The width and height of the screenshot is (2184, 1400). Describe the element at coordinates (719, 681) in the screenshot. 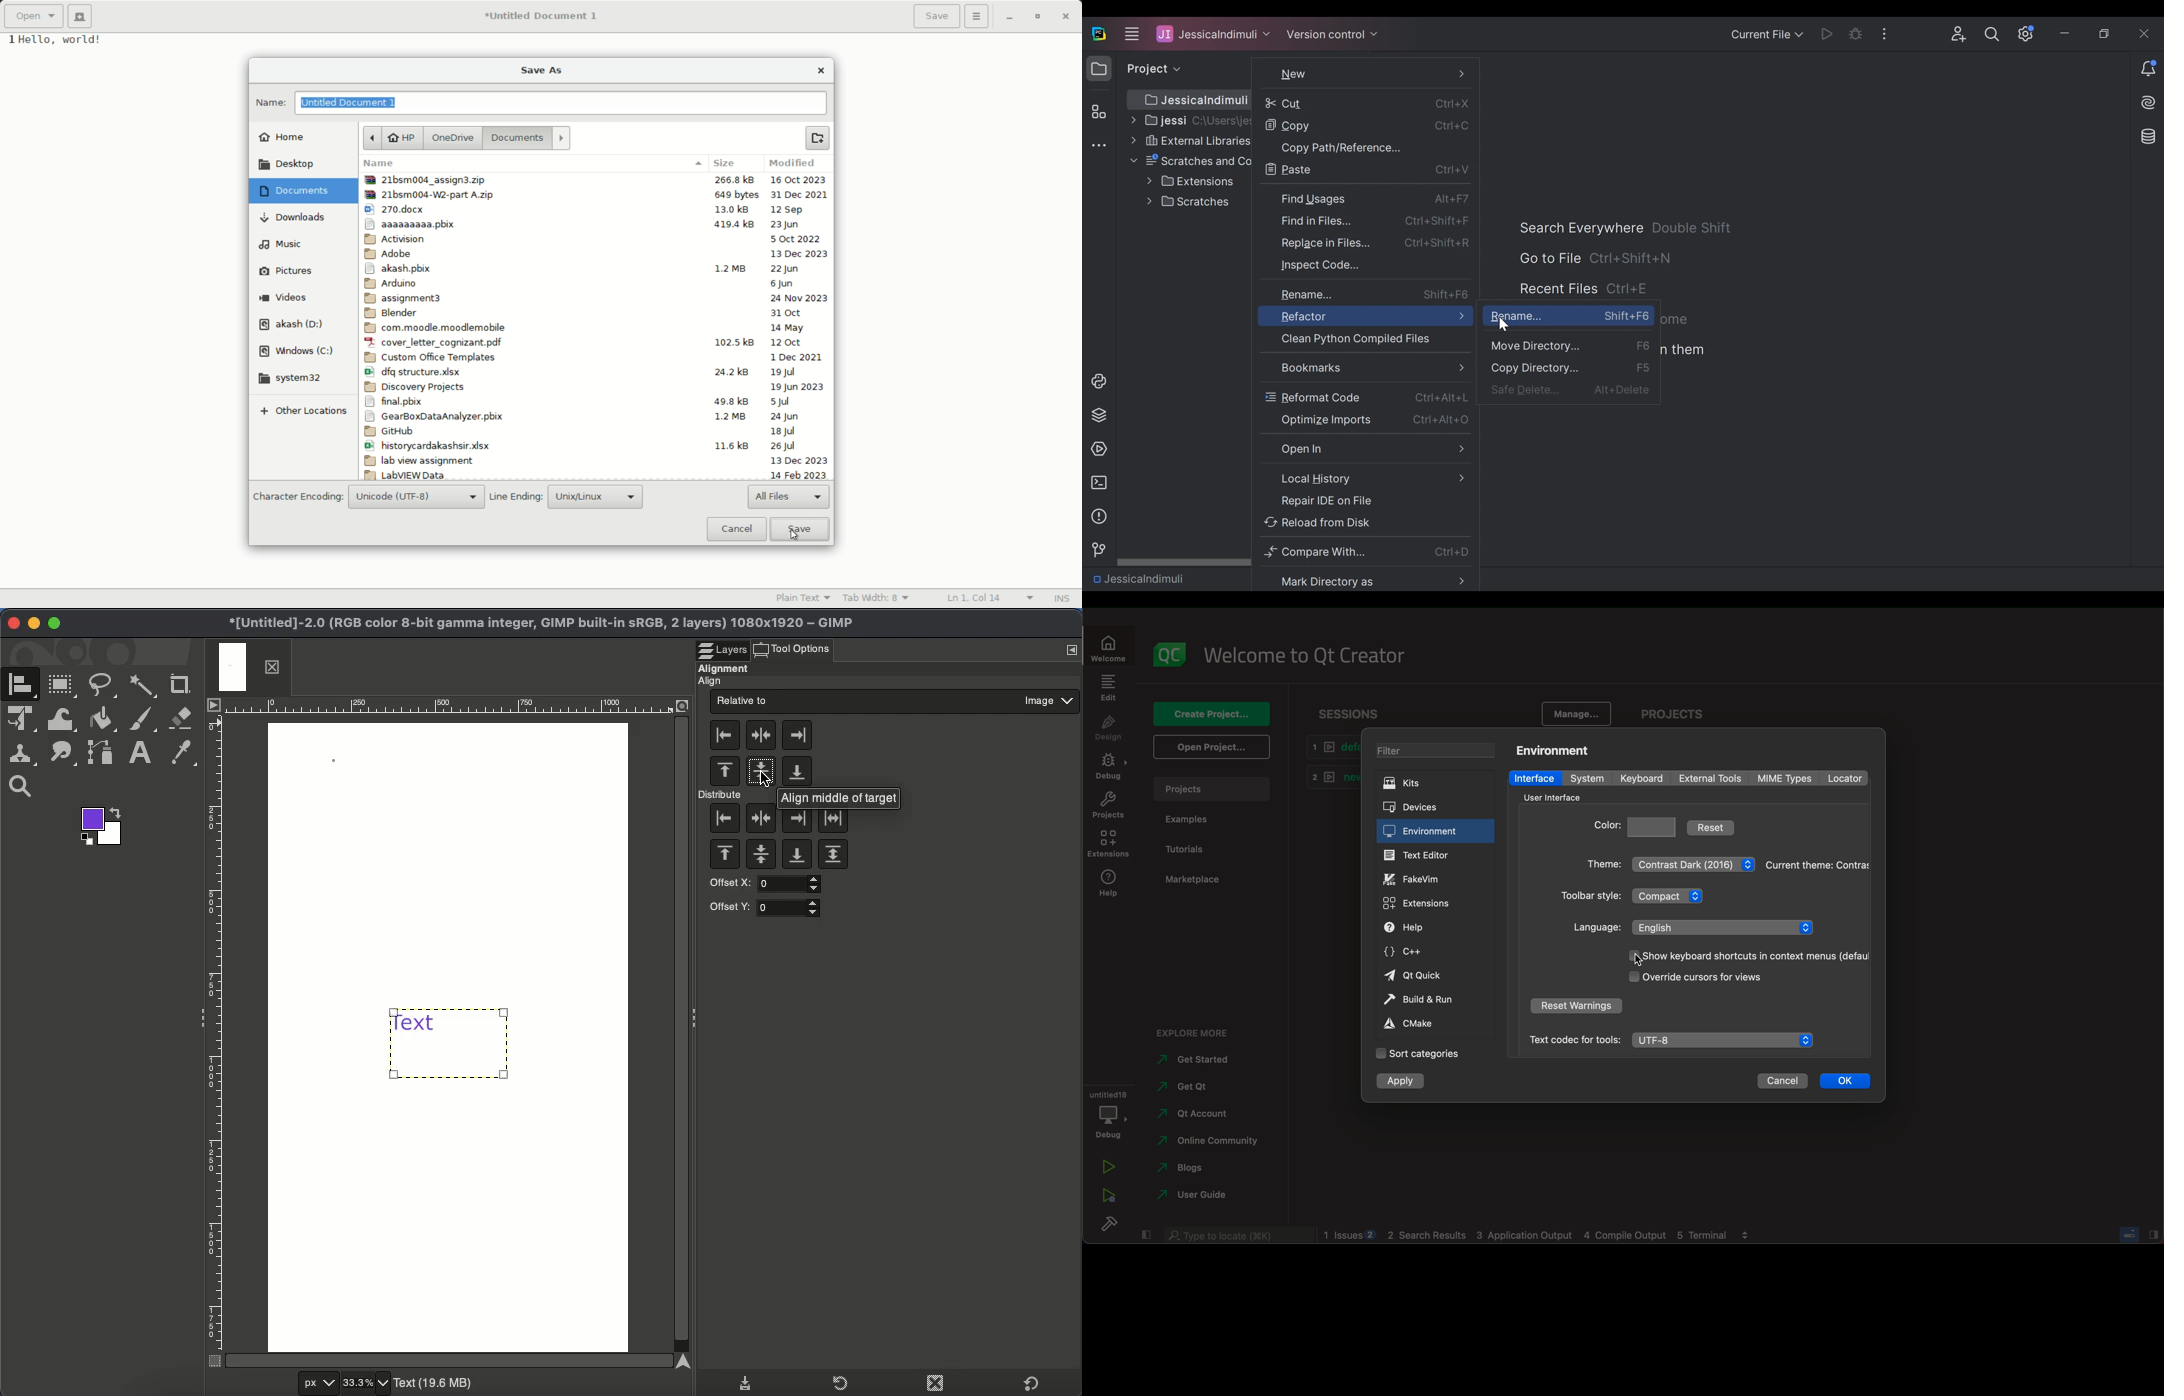

I see `Align` at that location.